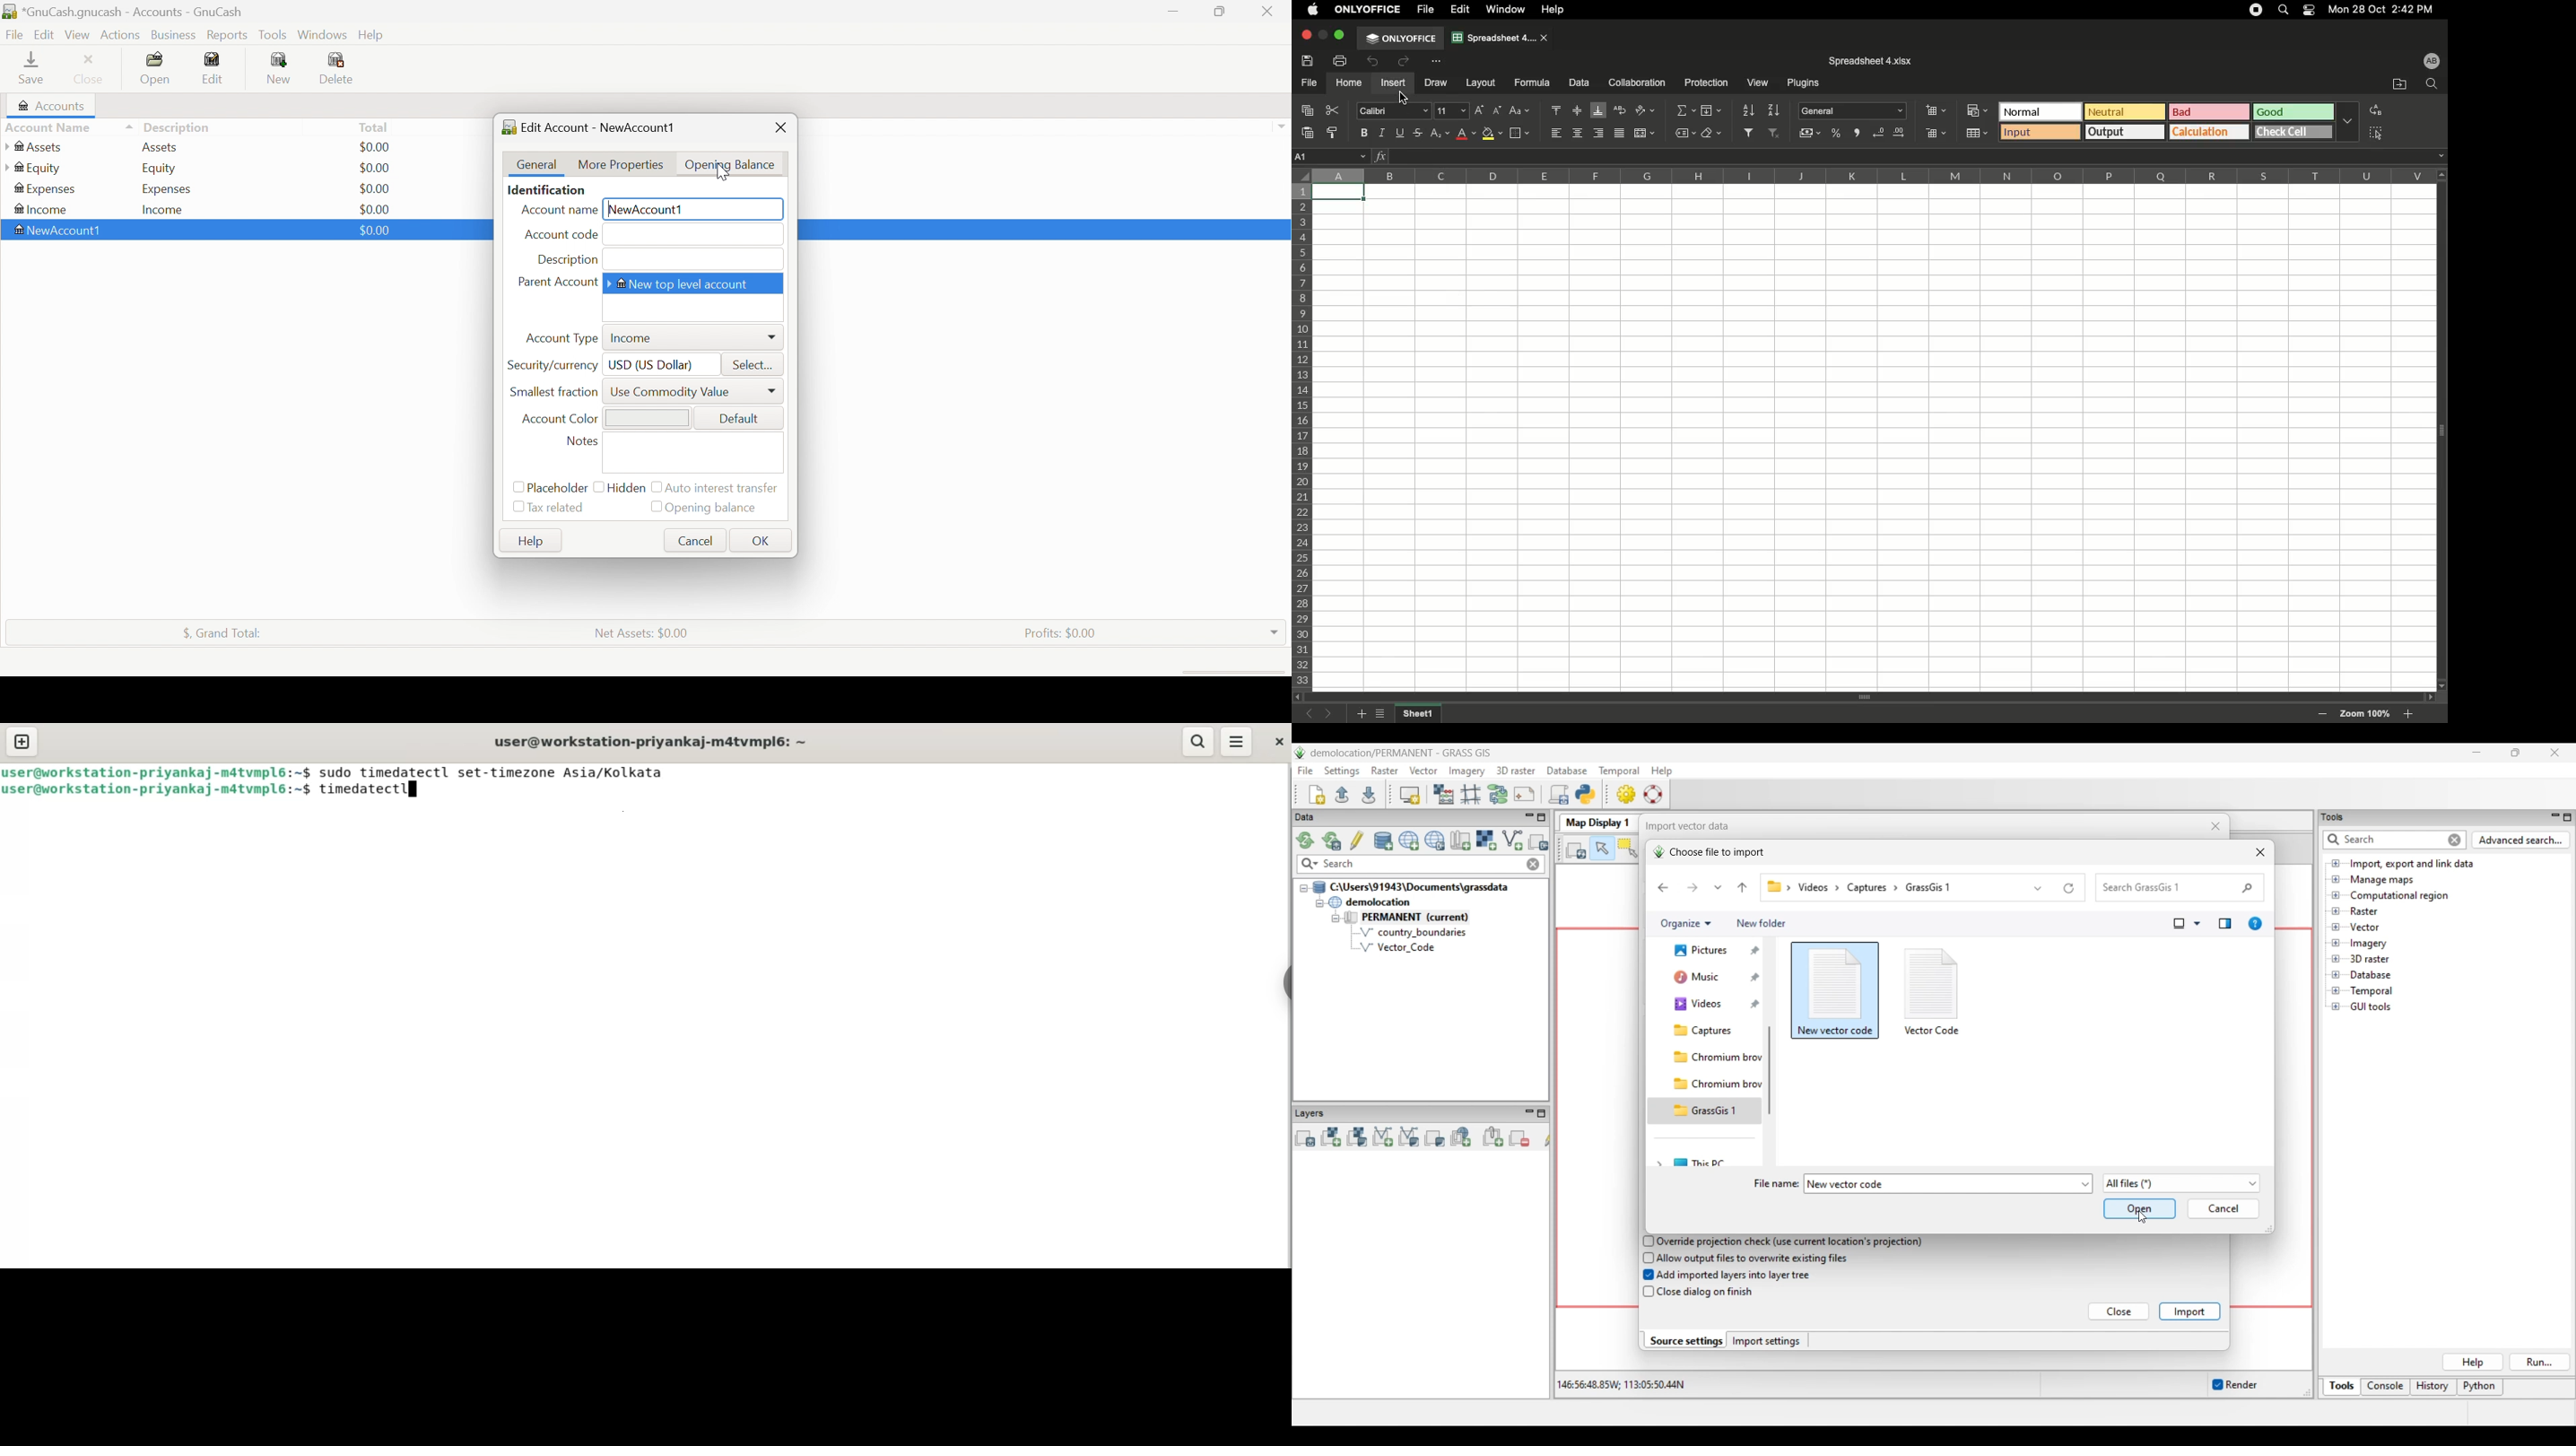 The image size is (2576, 1456). I want to click on Plugins, so click(1801, 84).